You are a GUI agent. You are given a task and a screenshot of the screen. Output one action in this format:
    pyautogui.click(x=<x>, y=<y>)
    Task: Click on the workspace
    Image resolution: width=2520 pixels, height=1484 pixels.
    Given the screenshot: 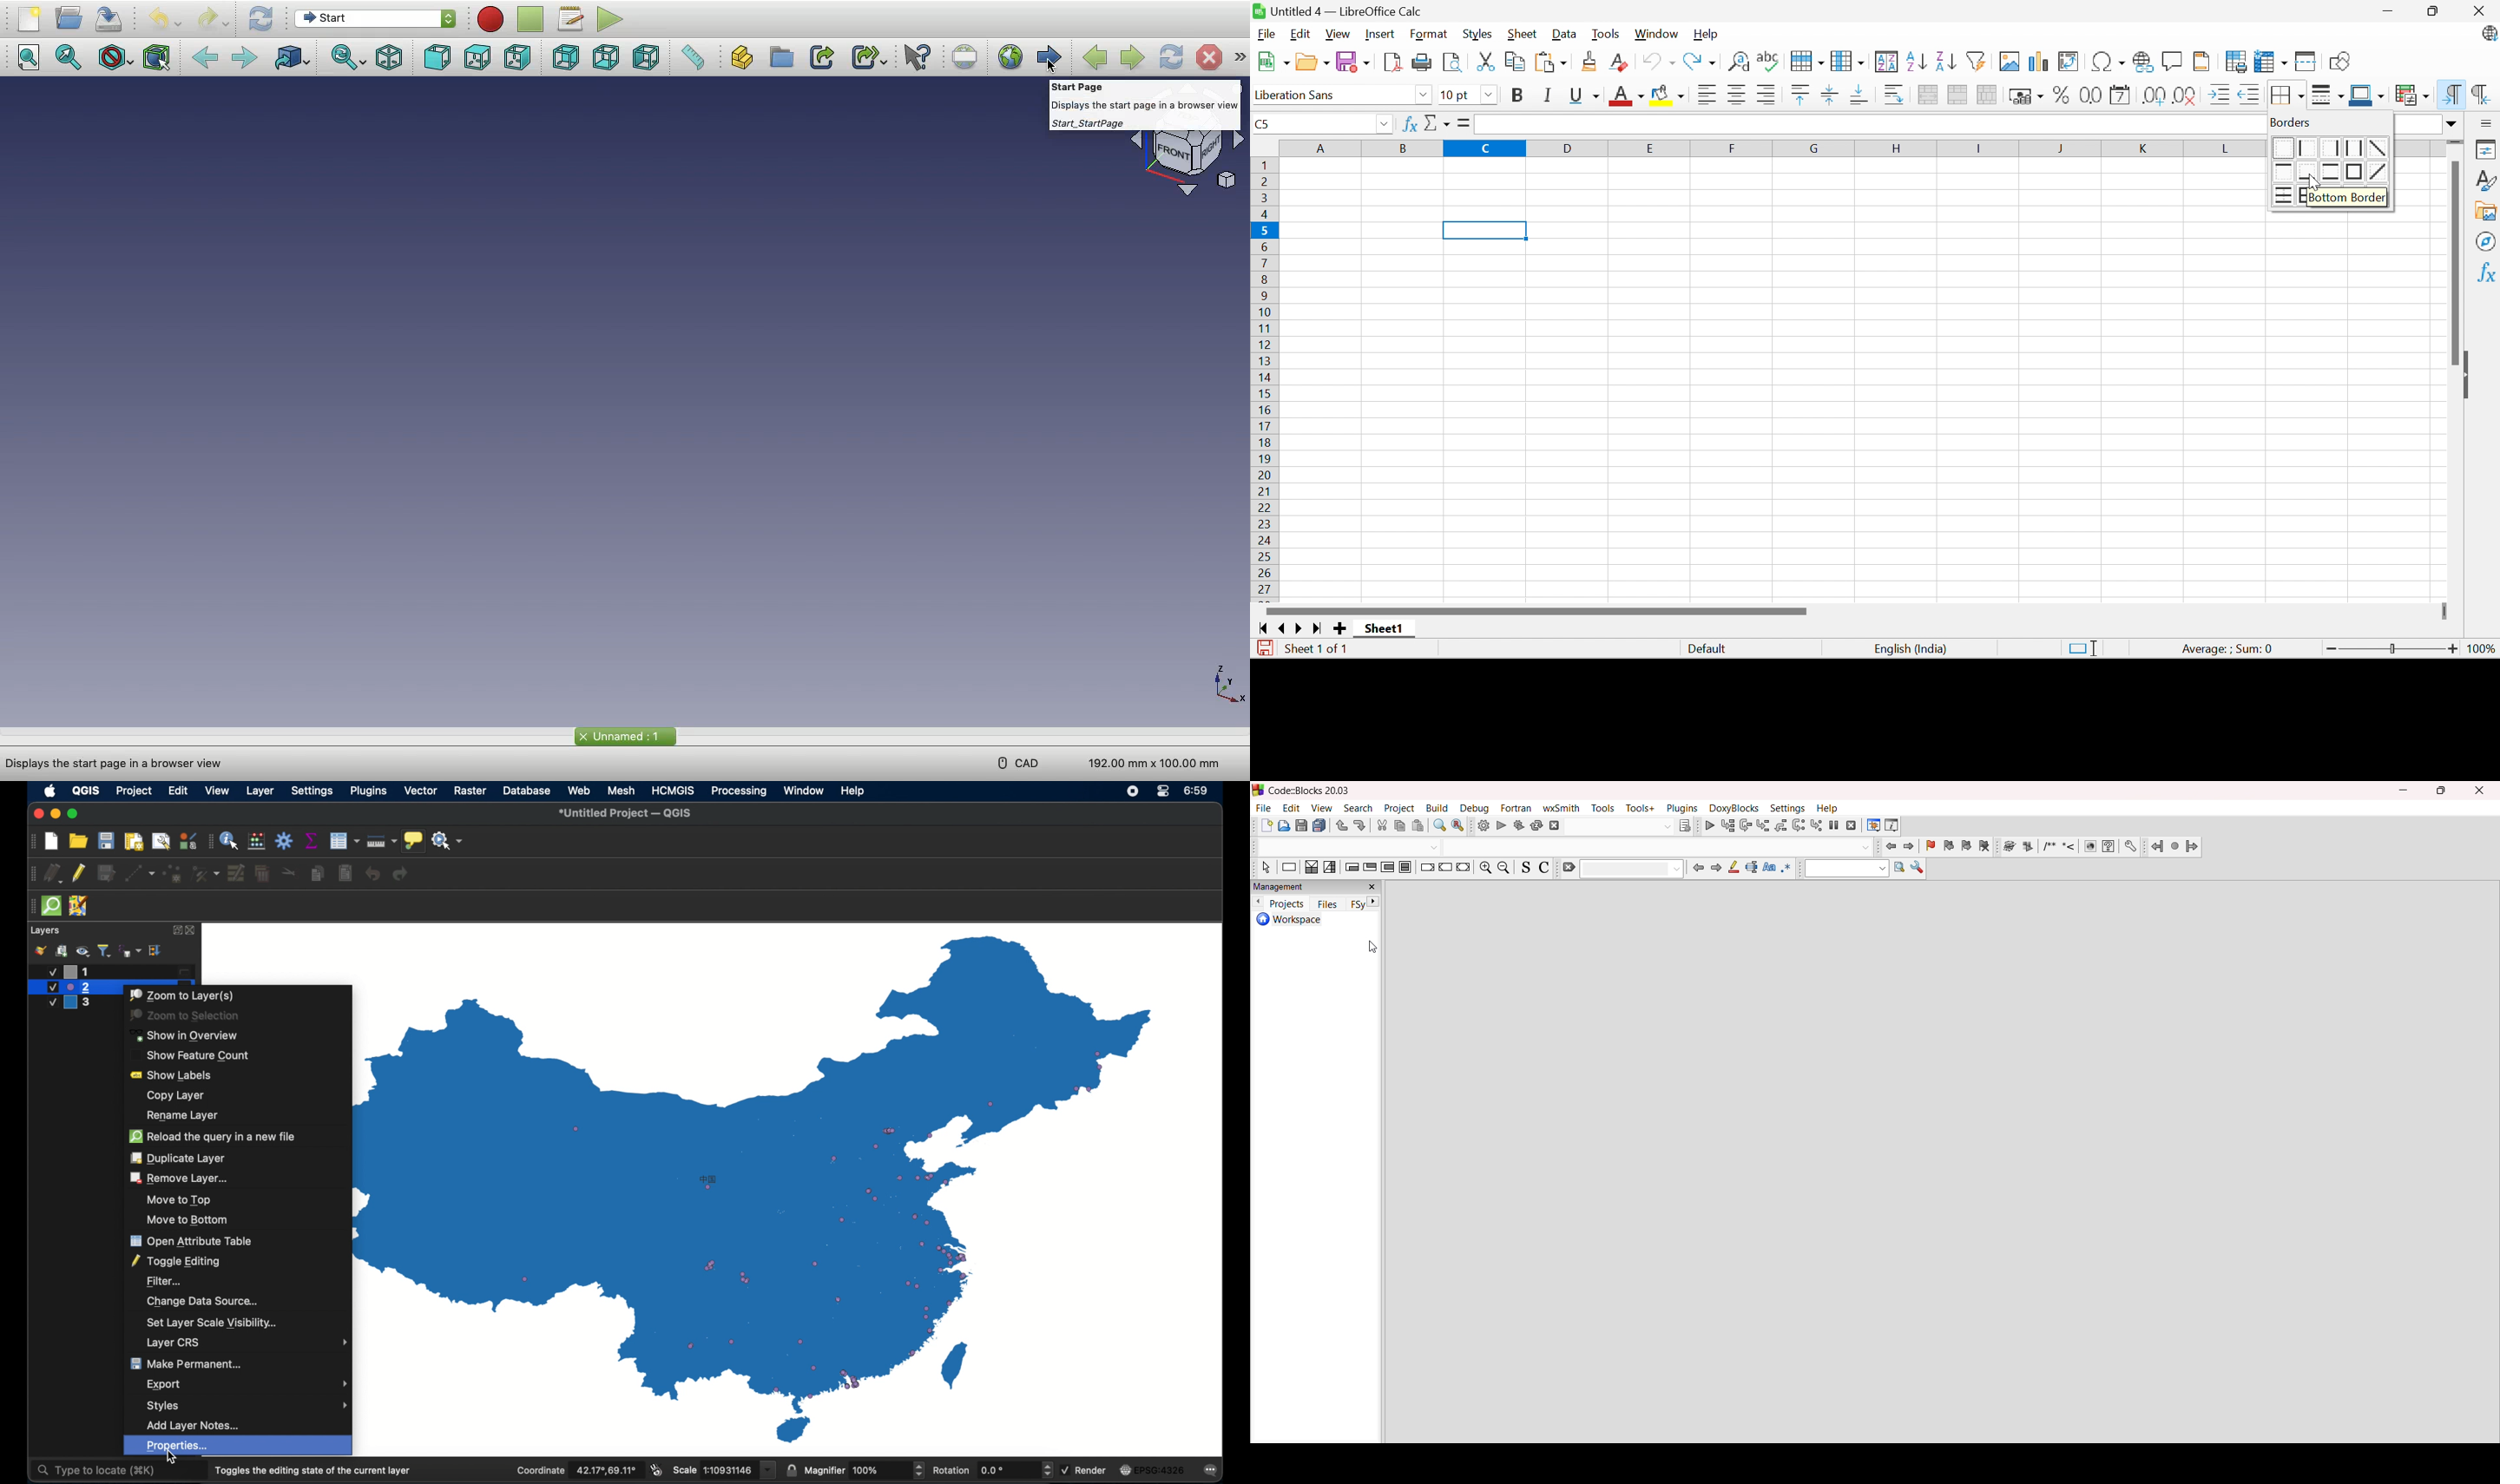 What is the action you would take?
    pyautogui.click(x=1316, y=920)
    